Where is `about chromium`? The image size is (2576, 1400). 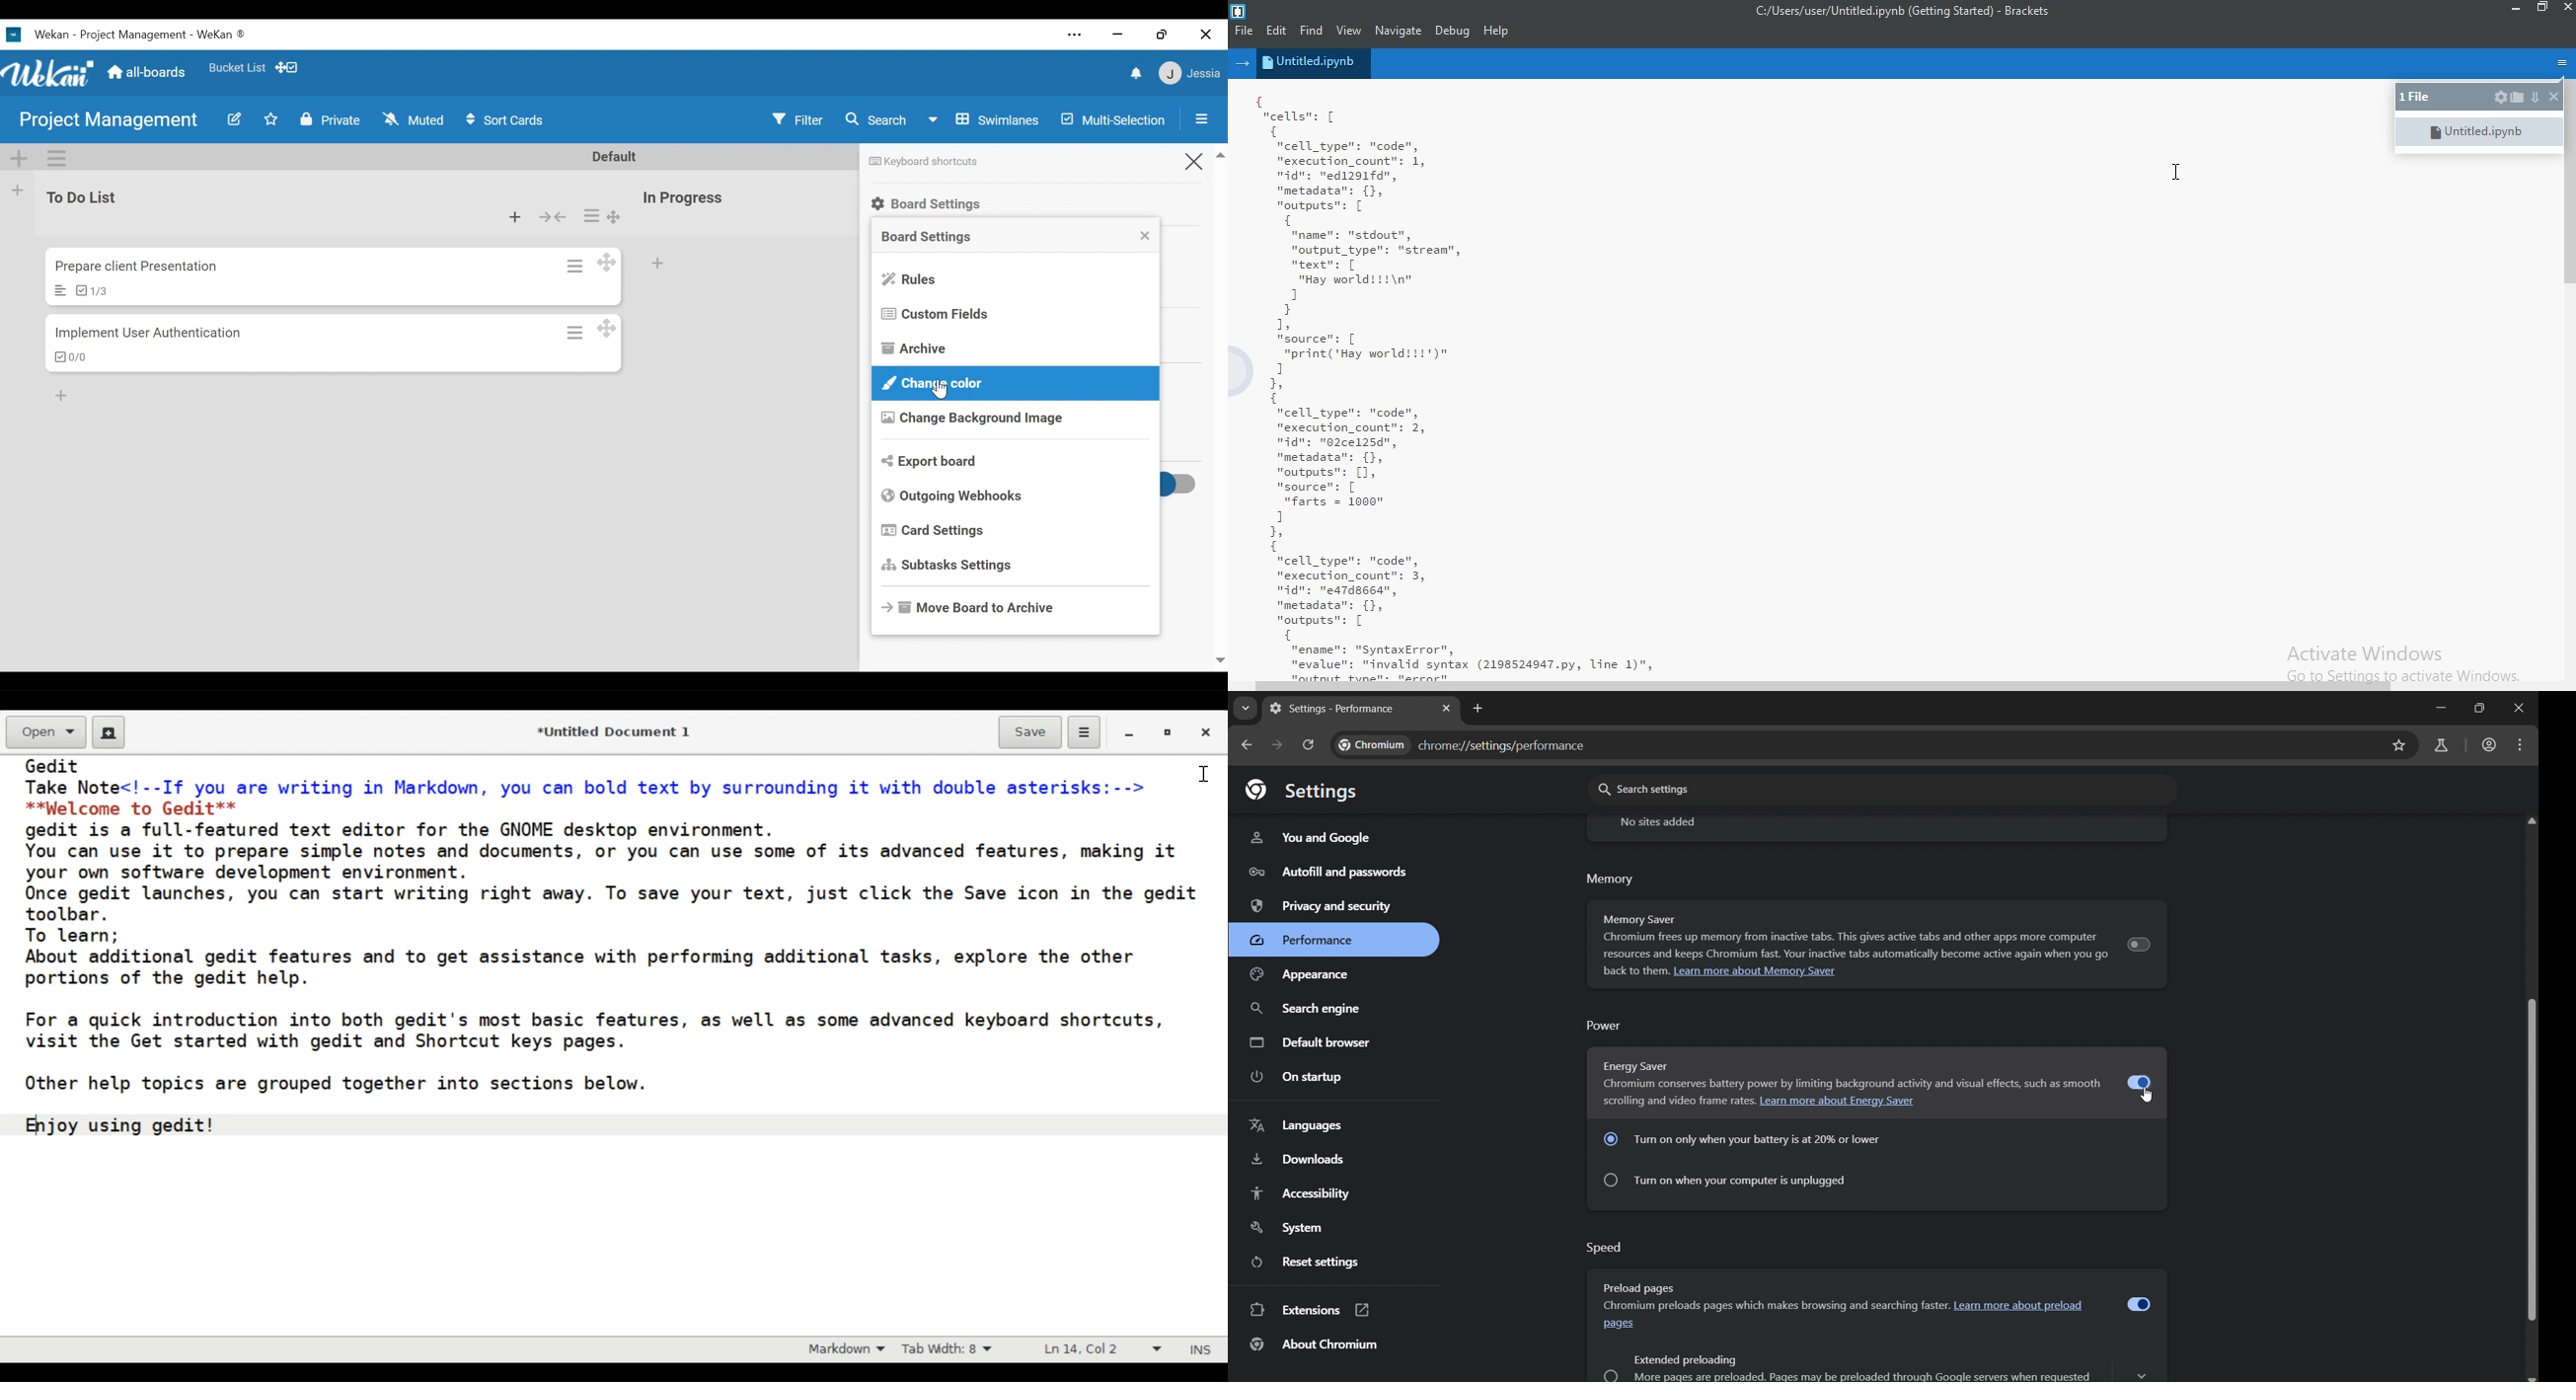 about chromium is located at coordinates (1331, 1345).